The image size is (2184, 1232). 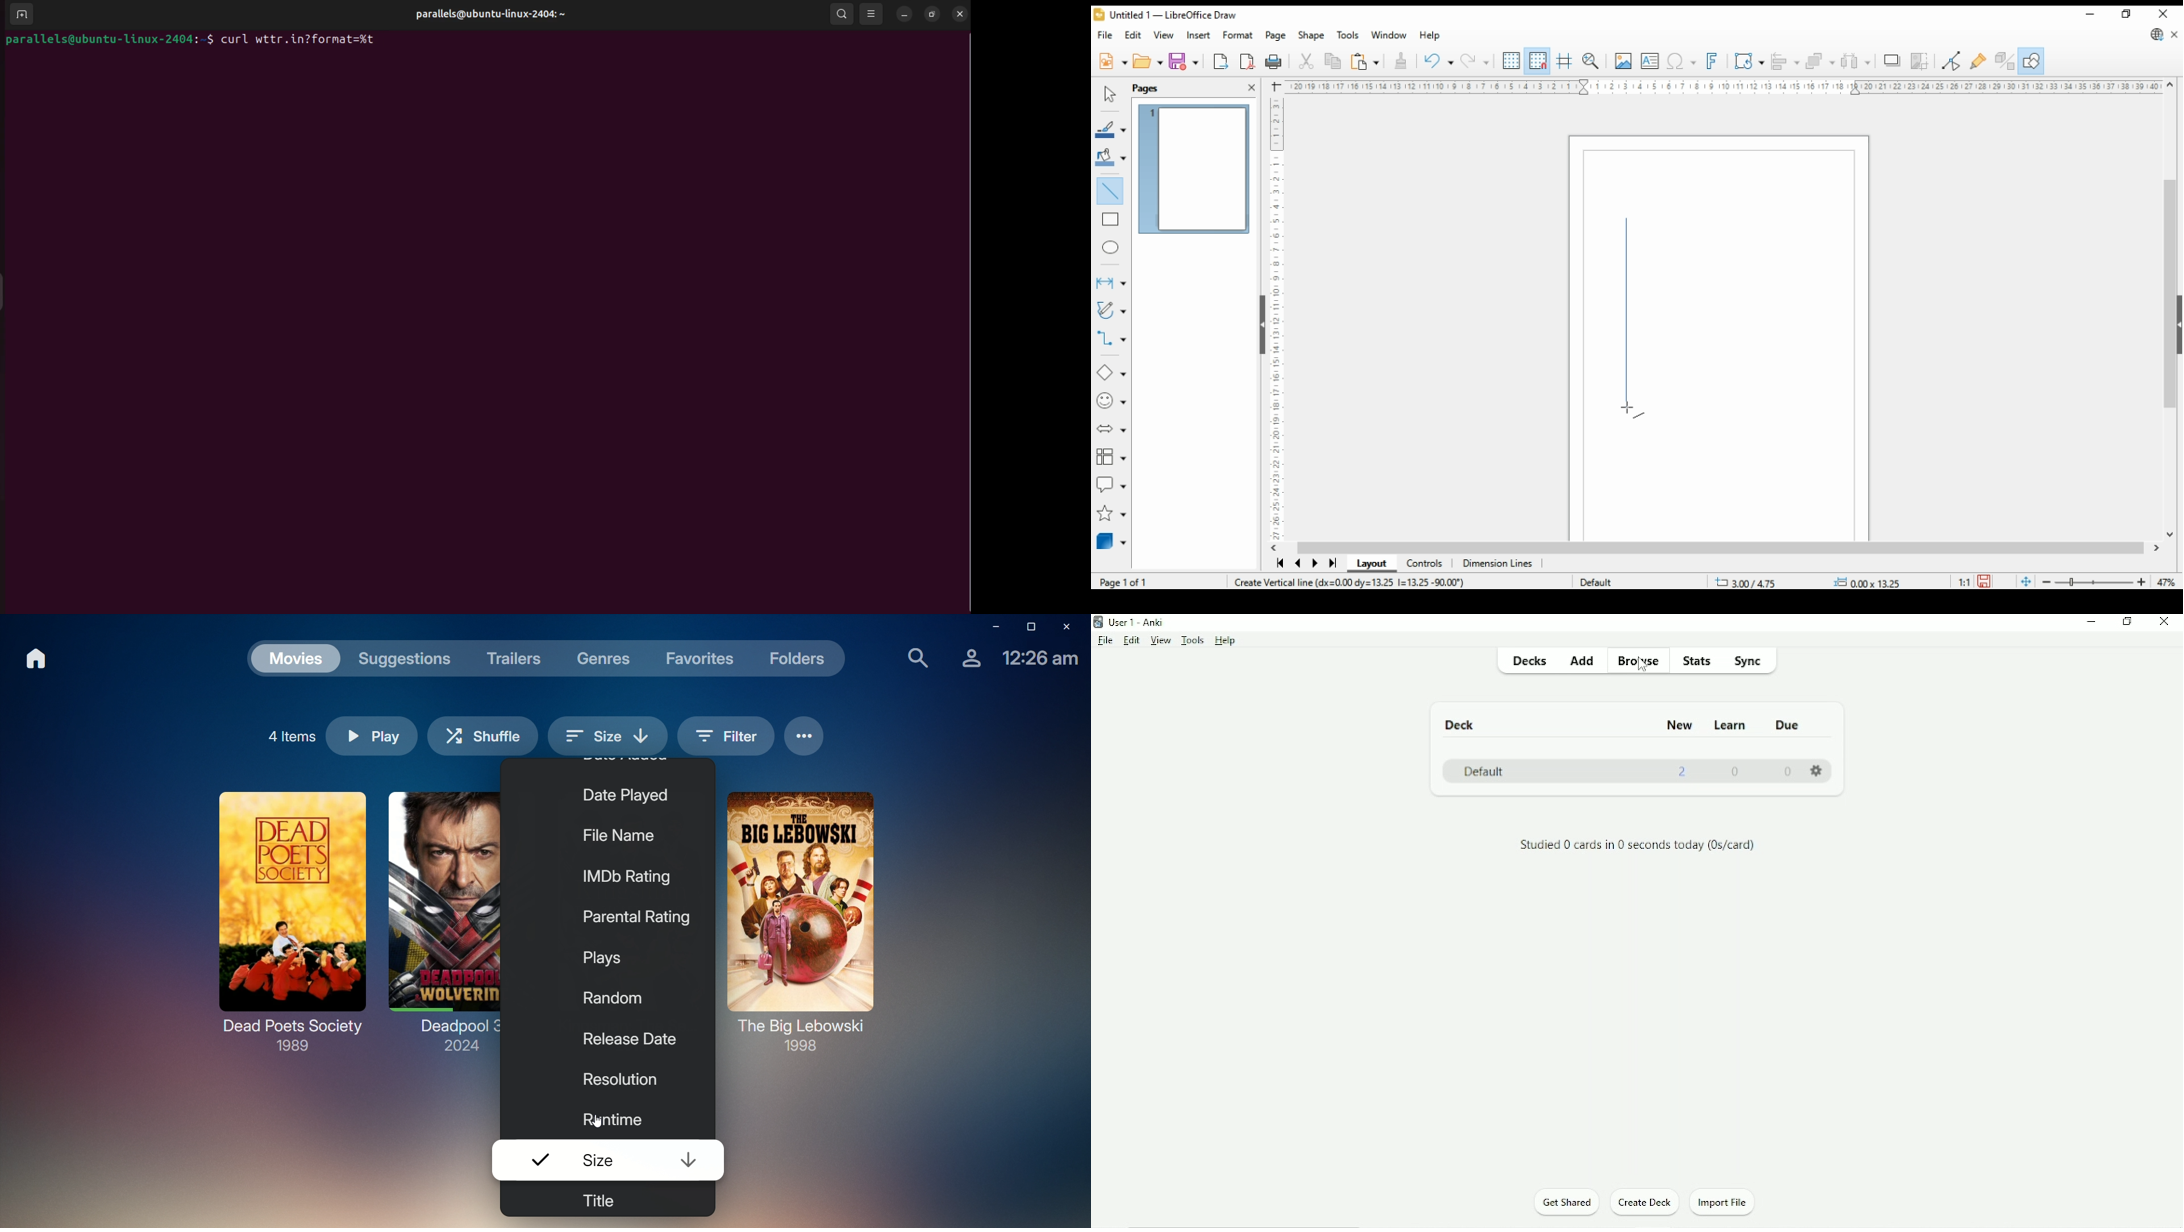 I want to click on line color, so click(x=1111, y=130).